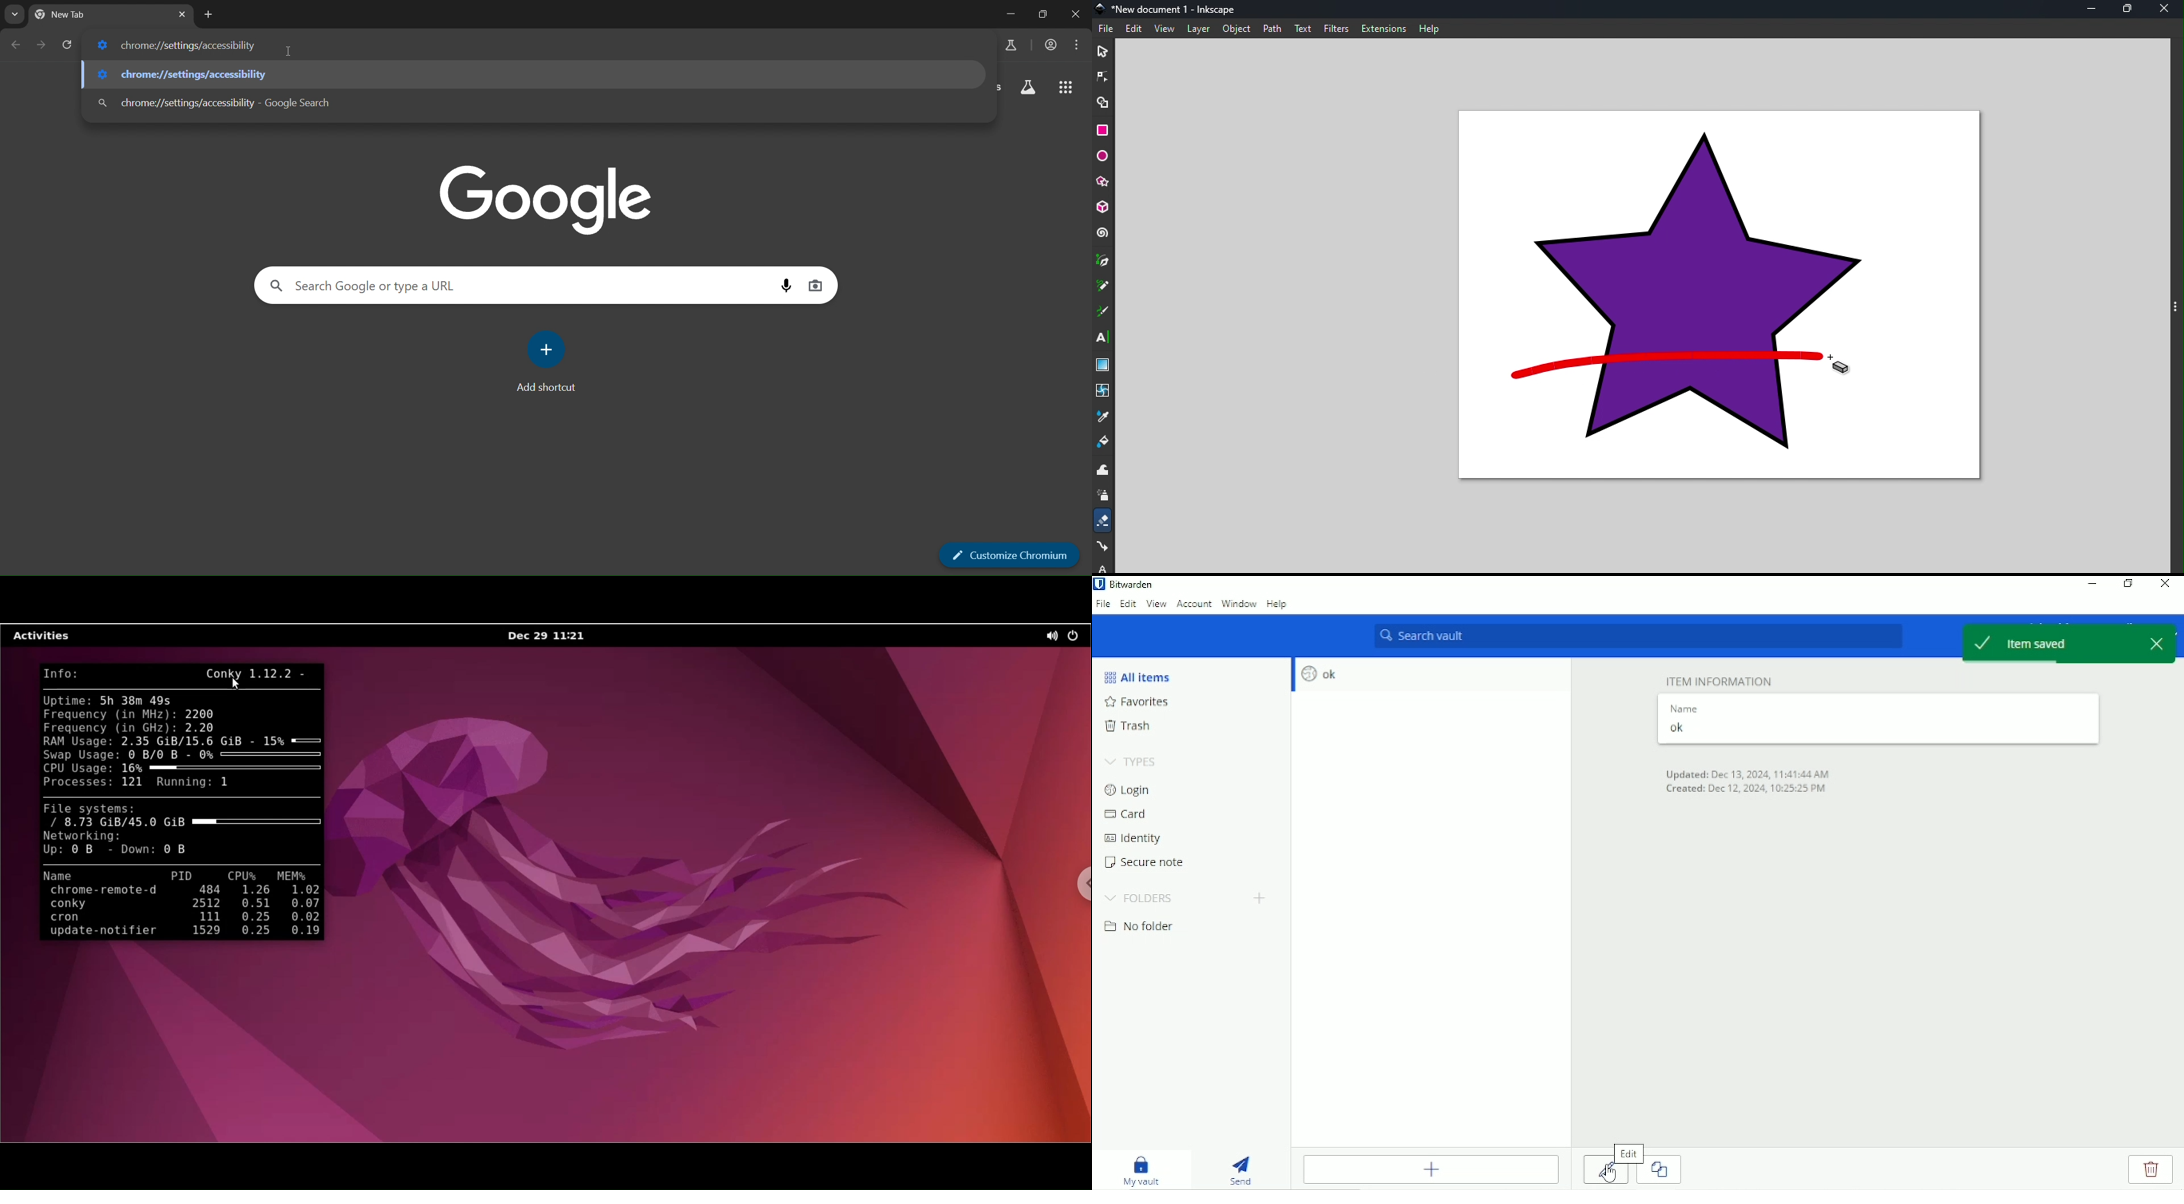 The height and width of the screenshot is (1204, 2184). Describe the element at coordinates (1104, 76) in the screenshot. I see `node tool` at that location.